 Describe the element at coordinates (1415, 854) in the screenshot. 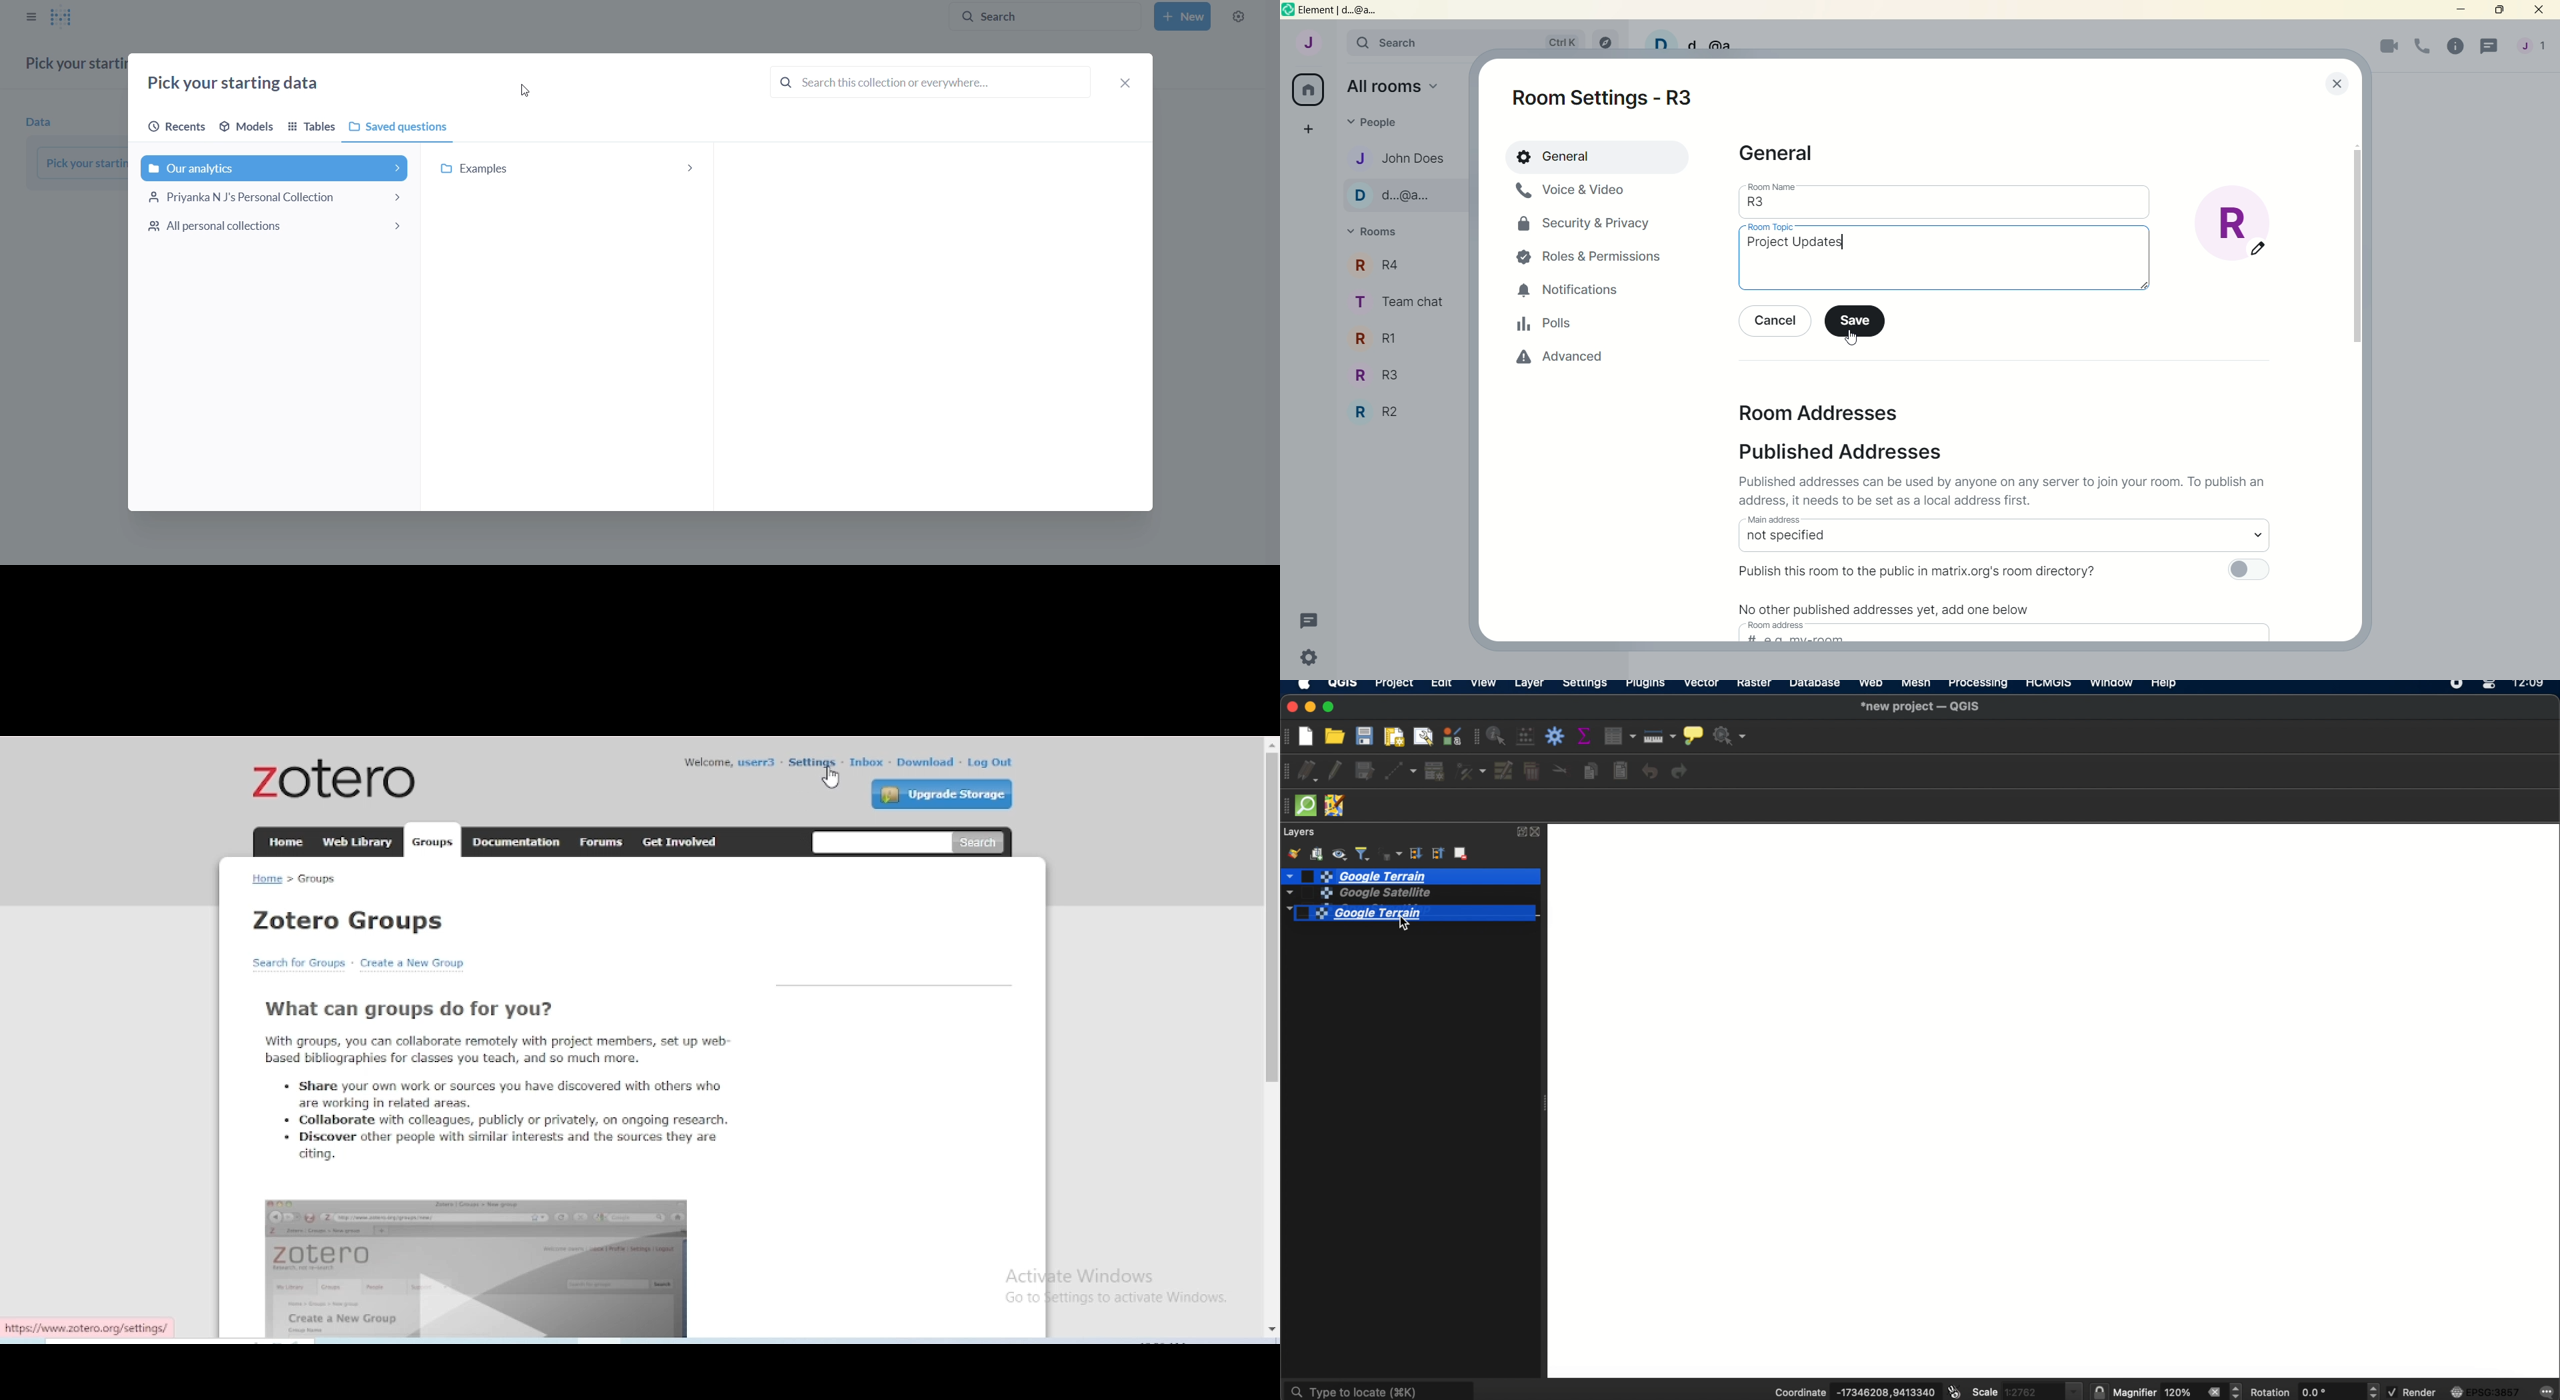

I see `expand all` at that location.